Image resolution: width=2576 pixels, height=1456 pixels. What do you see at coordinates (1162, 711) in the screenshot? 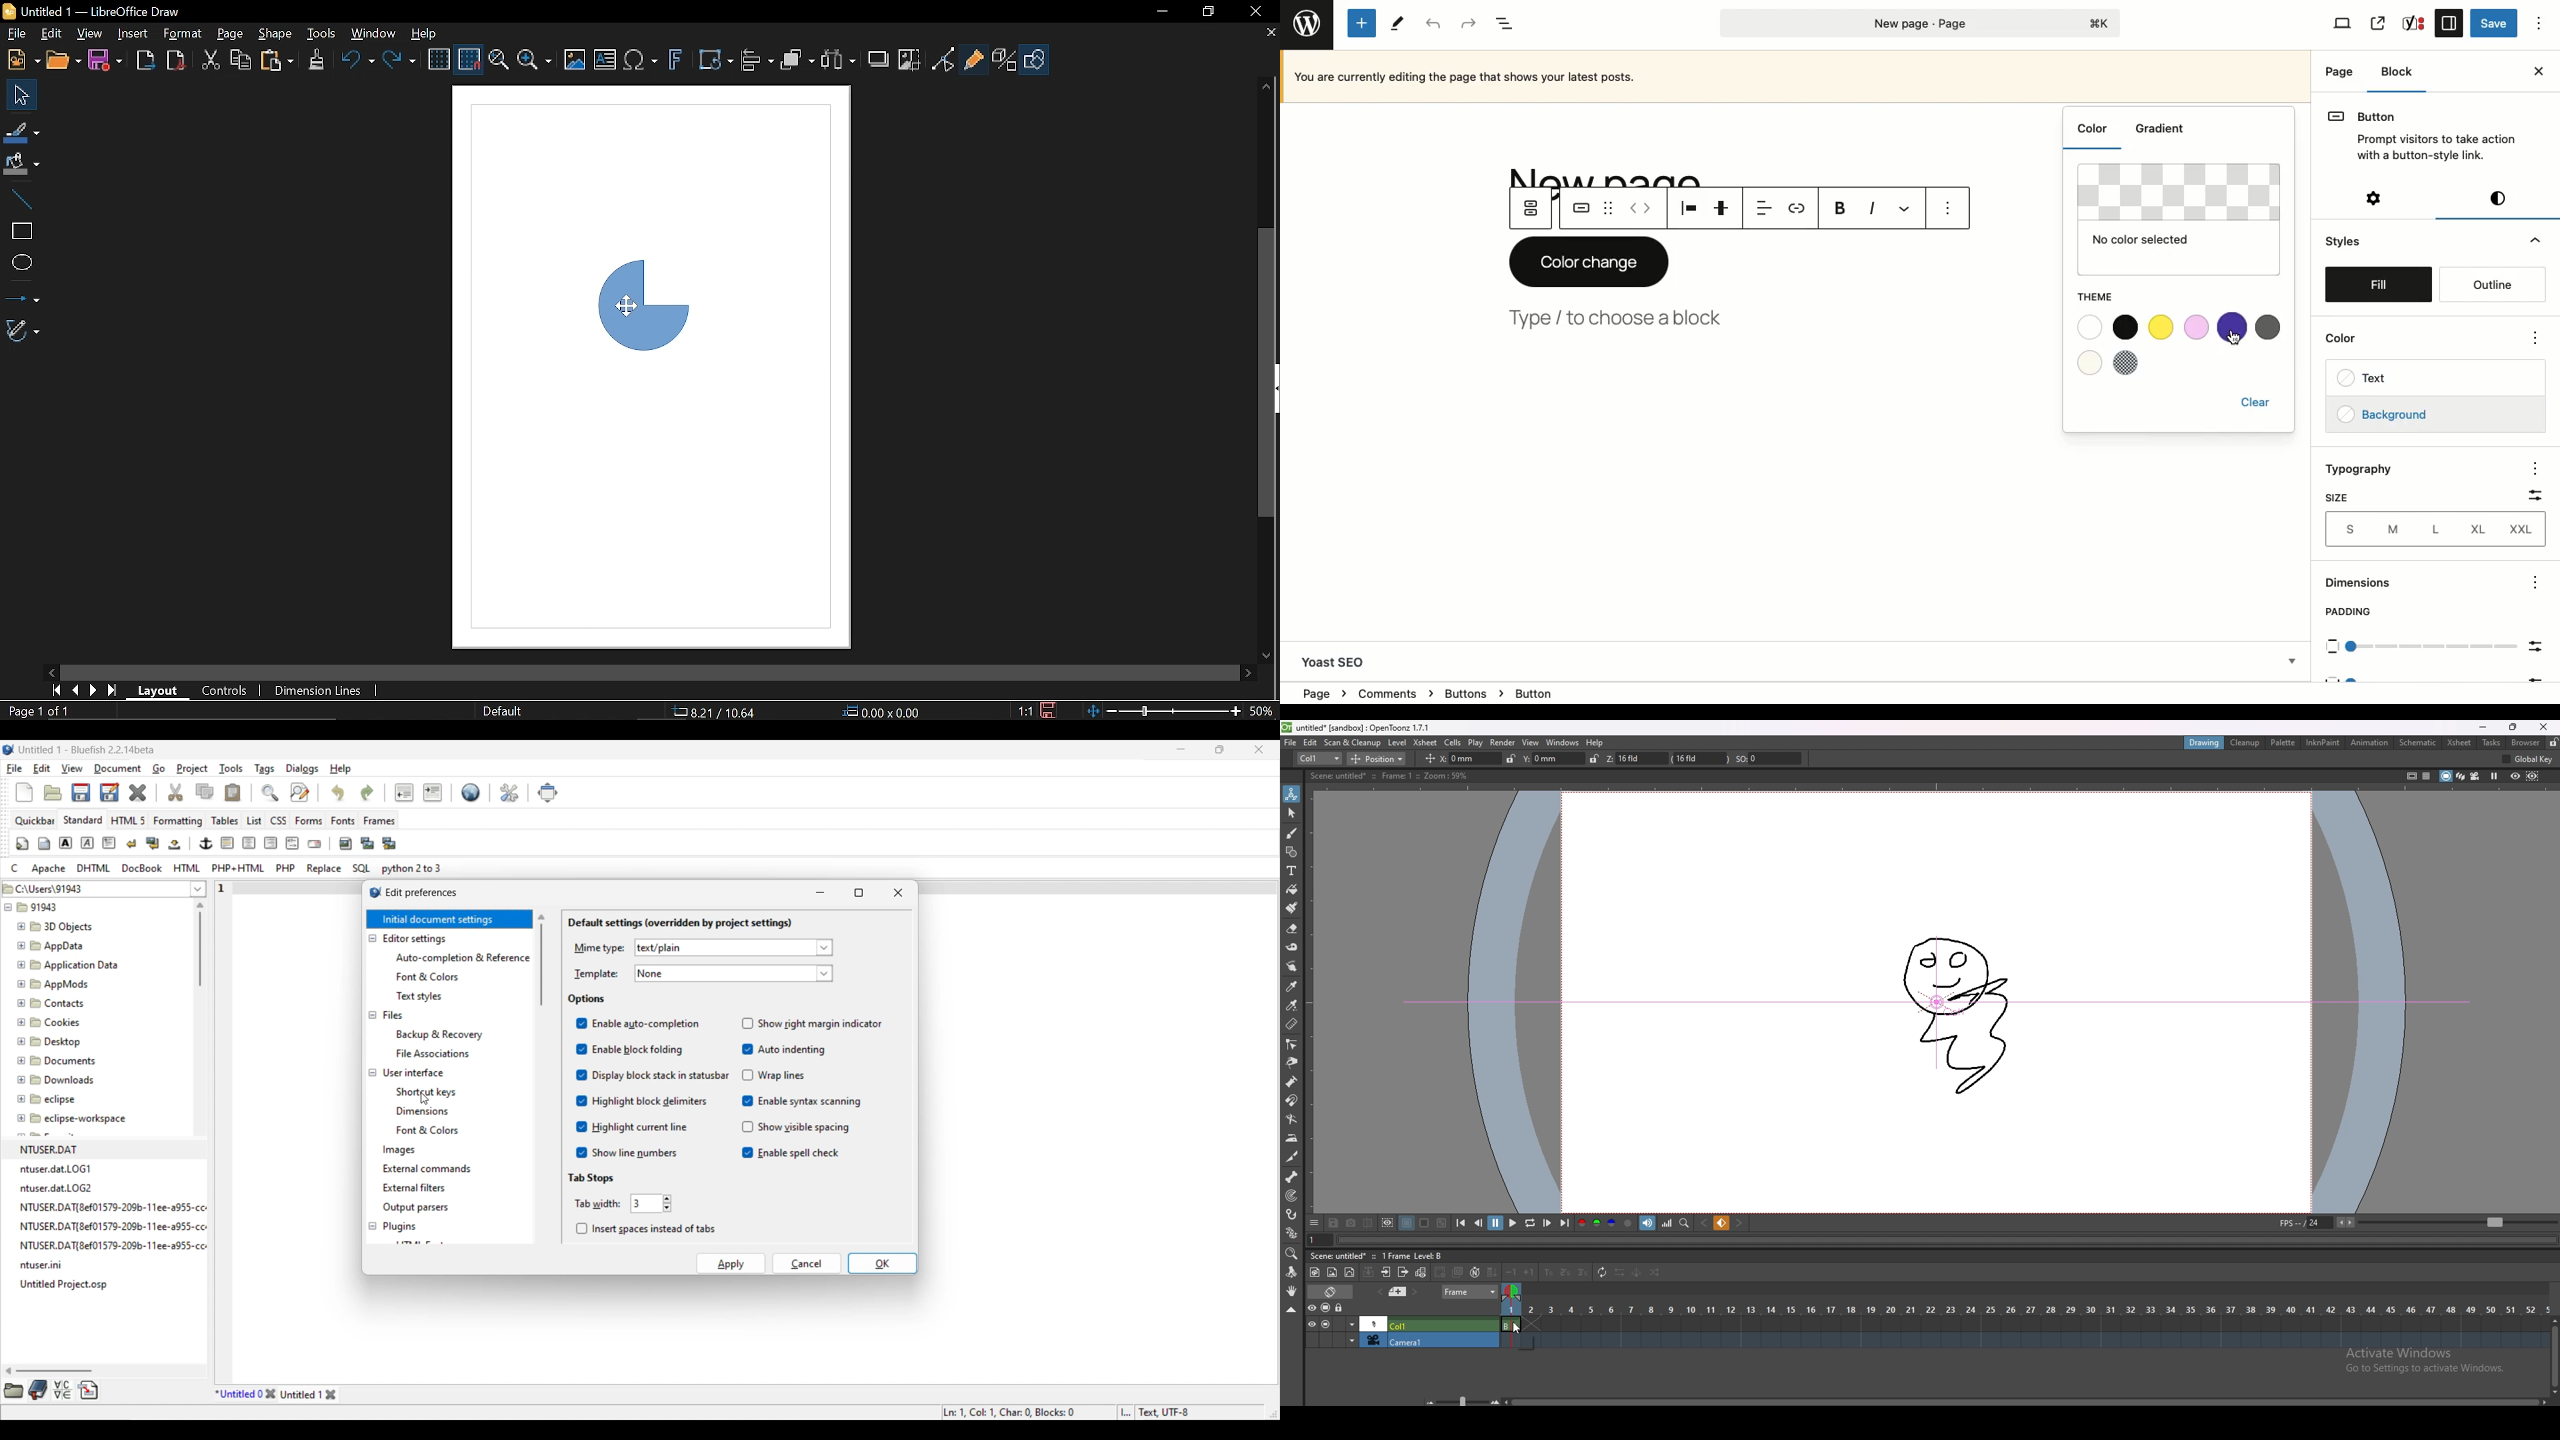
I see `Change zoom` at bounding box center [1162, 711].